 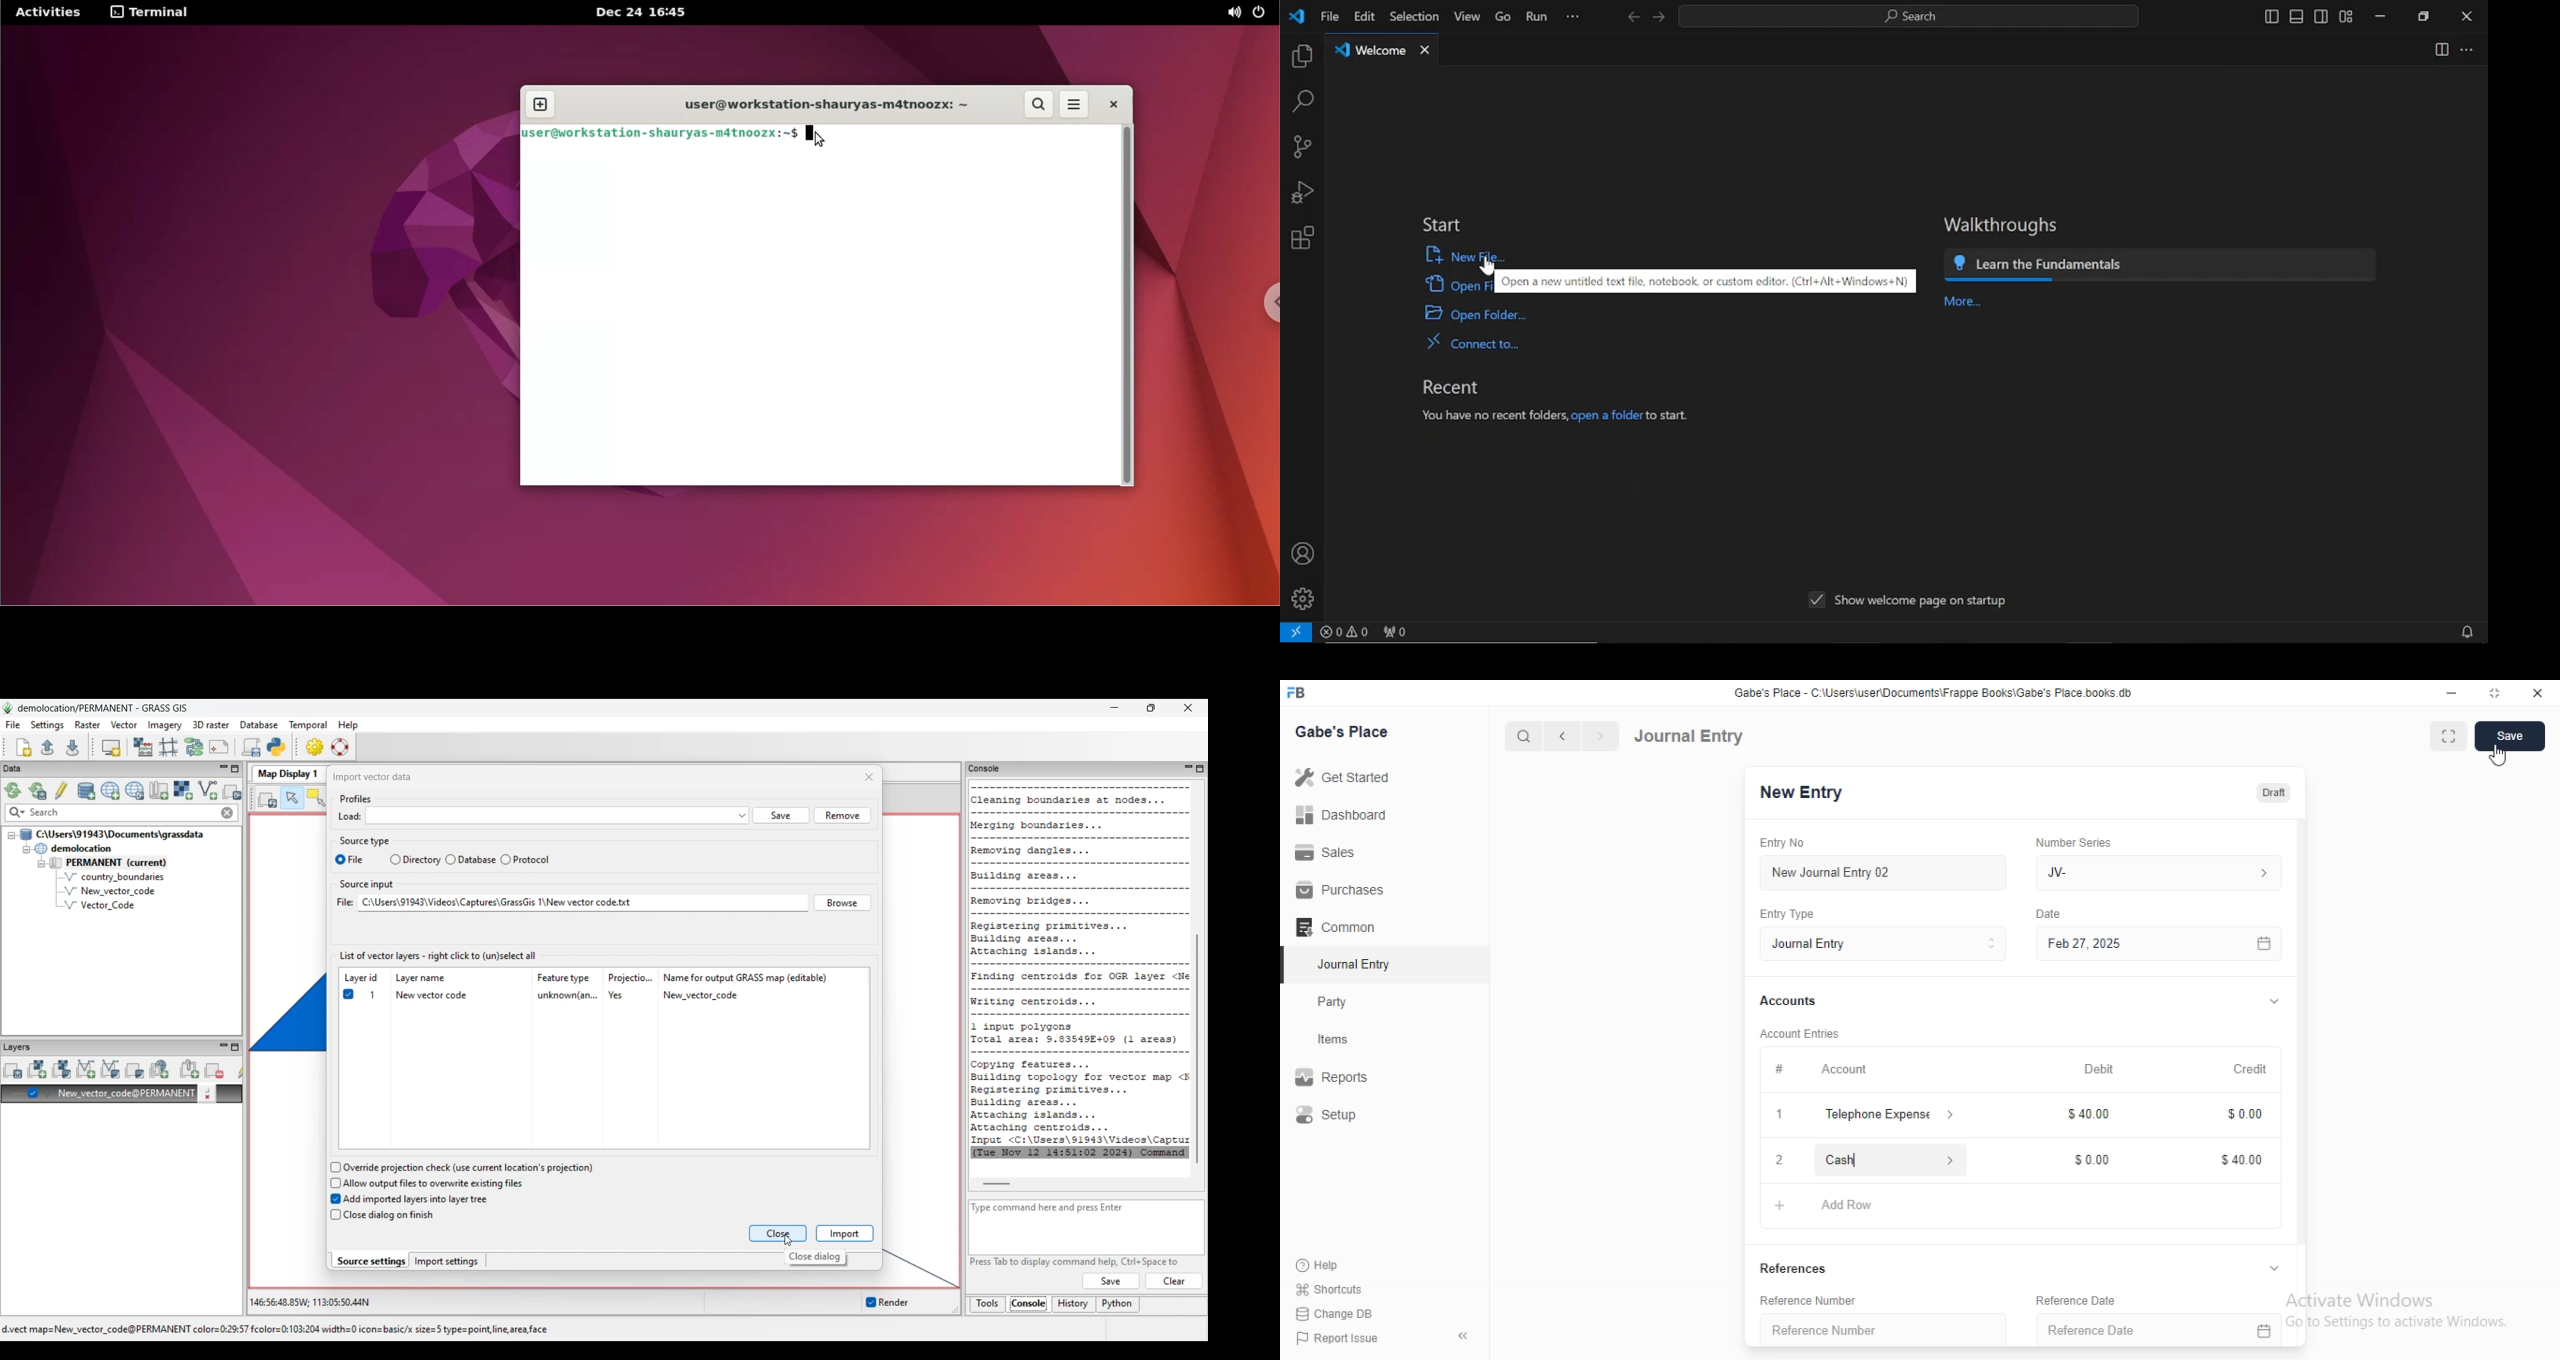 What do you see at coordinates (1339, 1338) in the screenshot?
I see `| Report Issue` at bounding box center [1339, 1338].